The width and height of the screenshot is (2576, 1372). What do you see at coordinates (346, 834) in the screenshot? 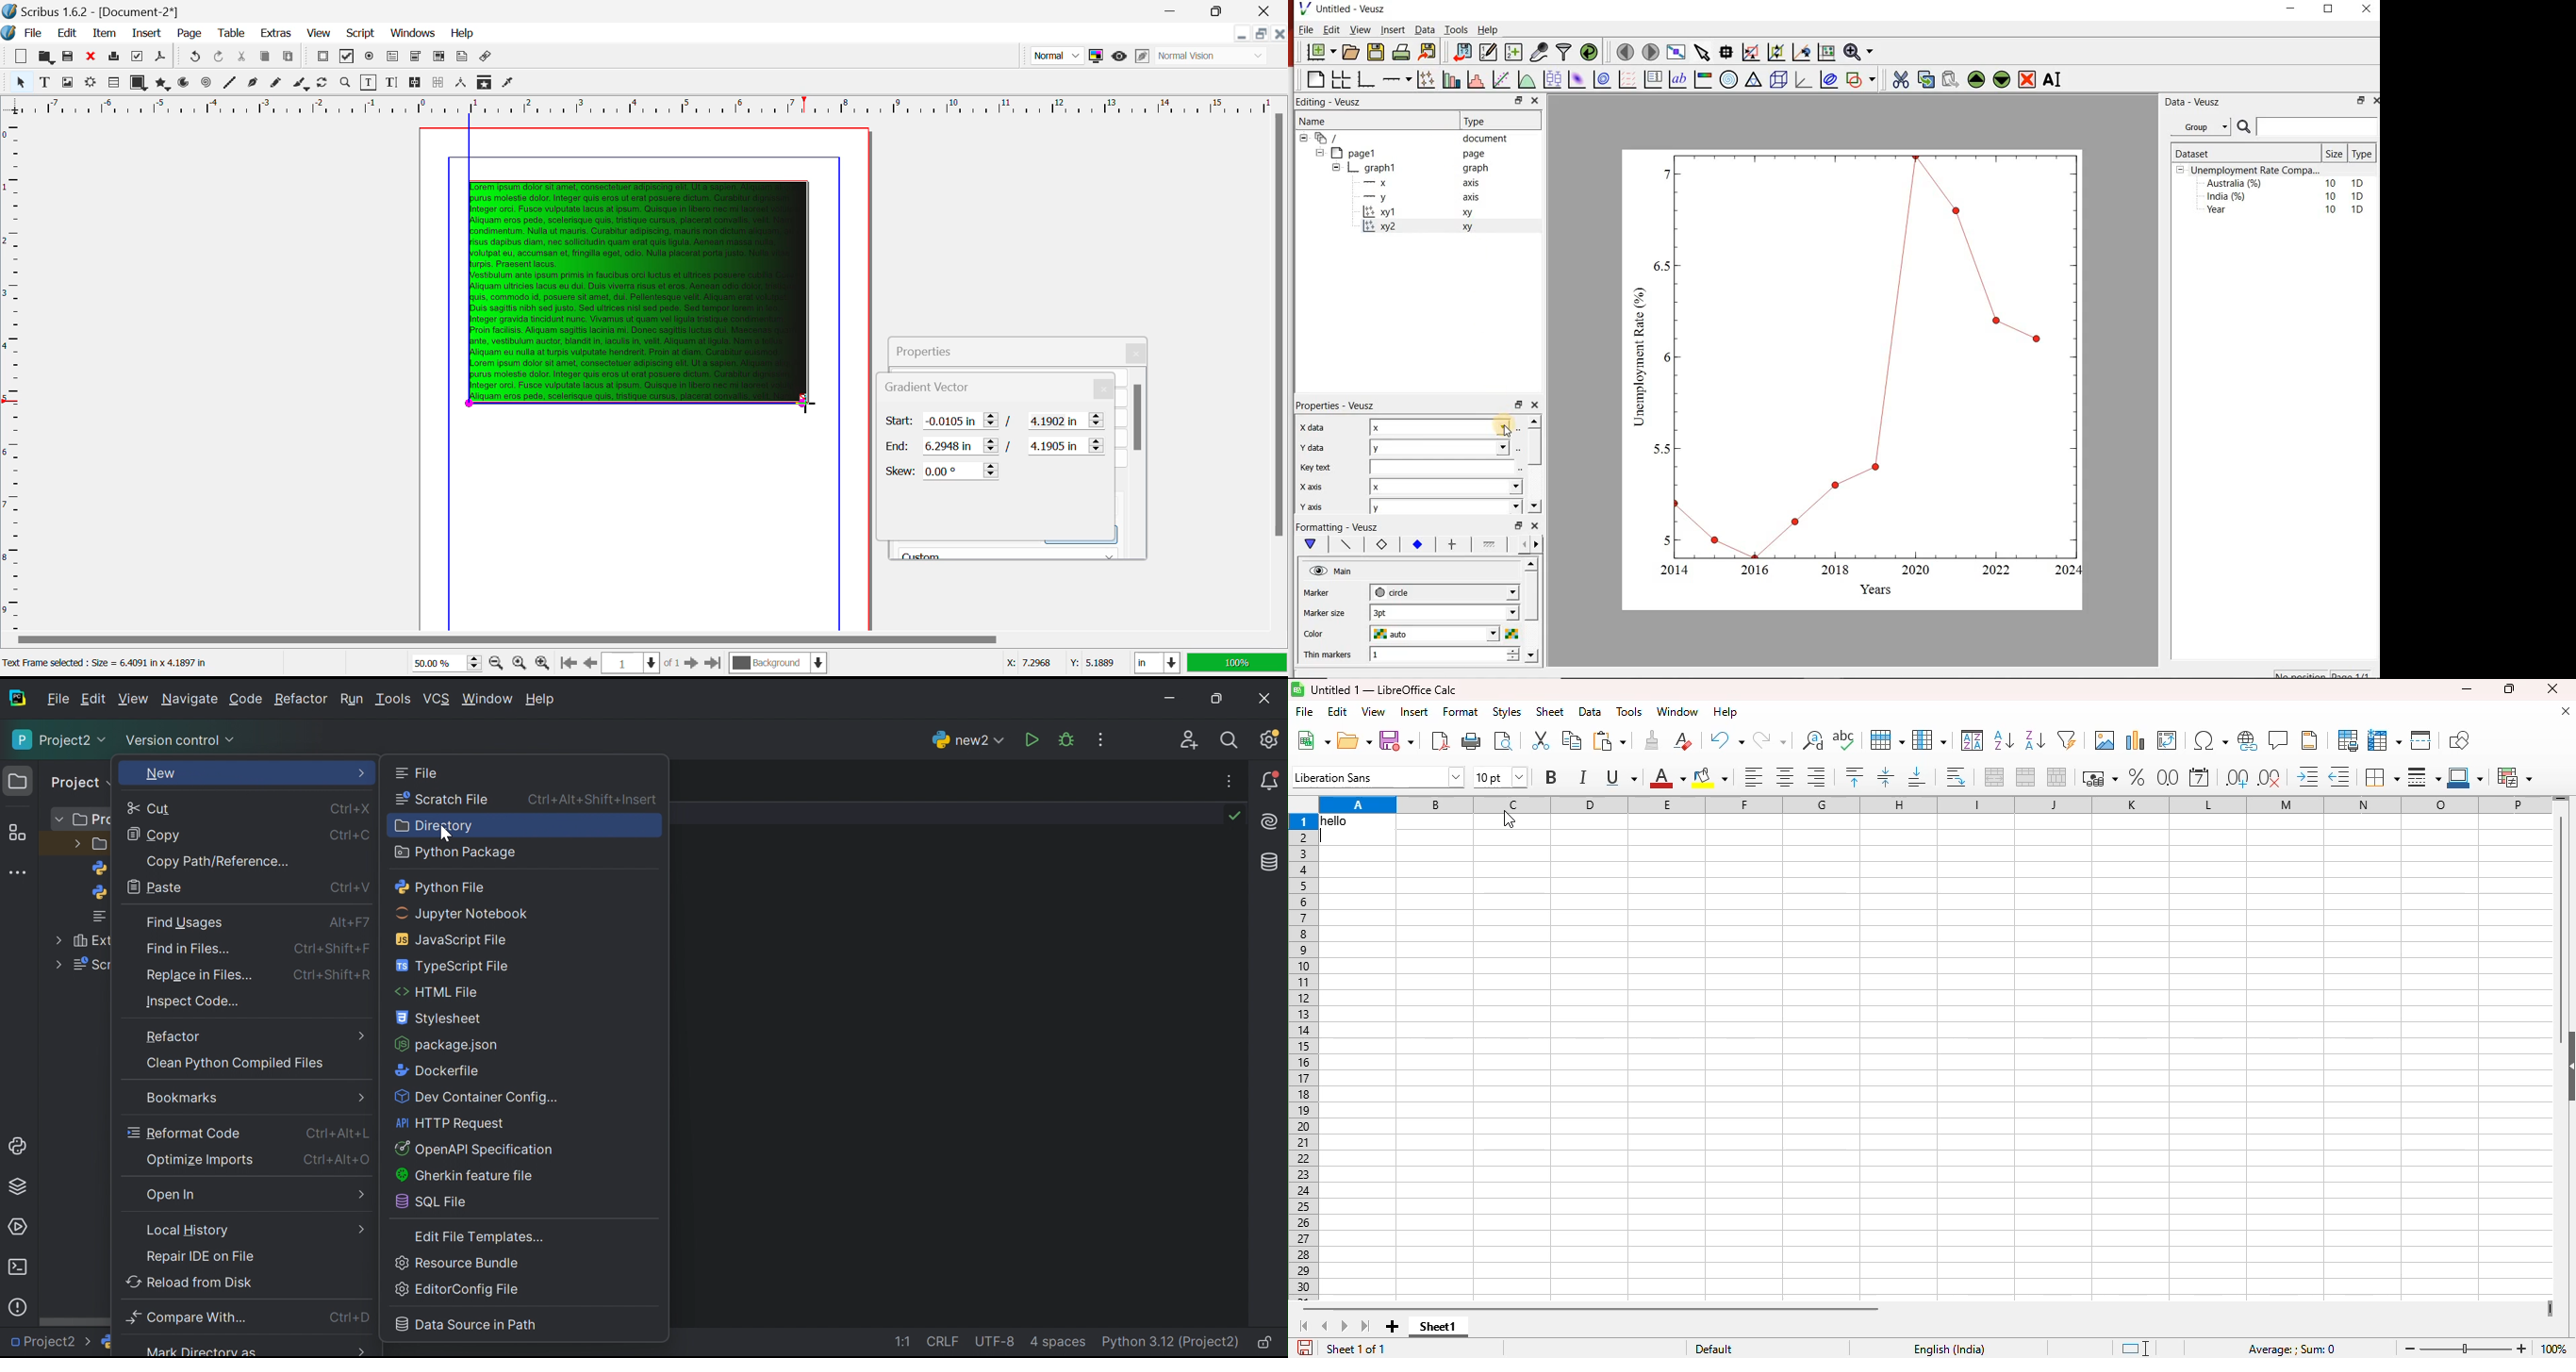
I see `Ctrl+C` at bounding box center [346, 834].